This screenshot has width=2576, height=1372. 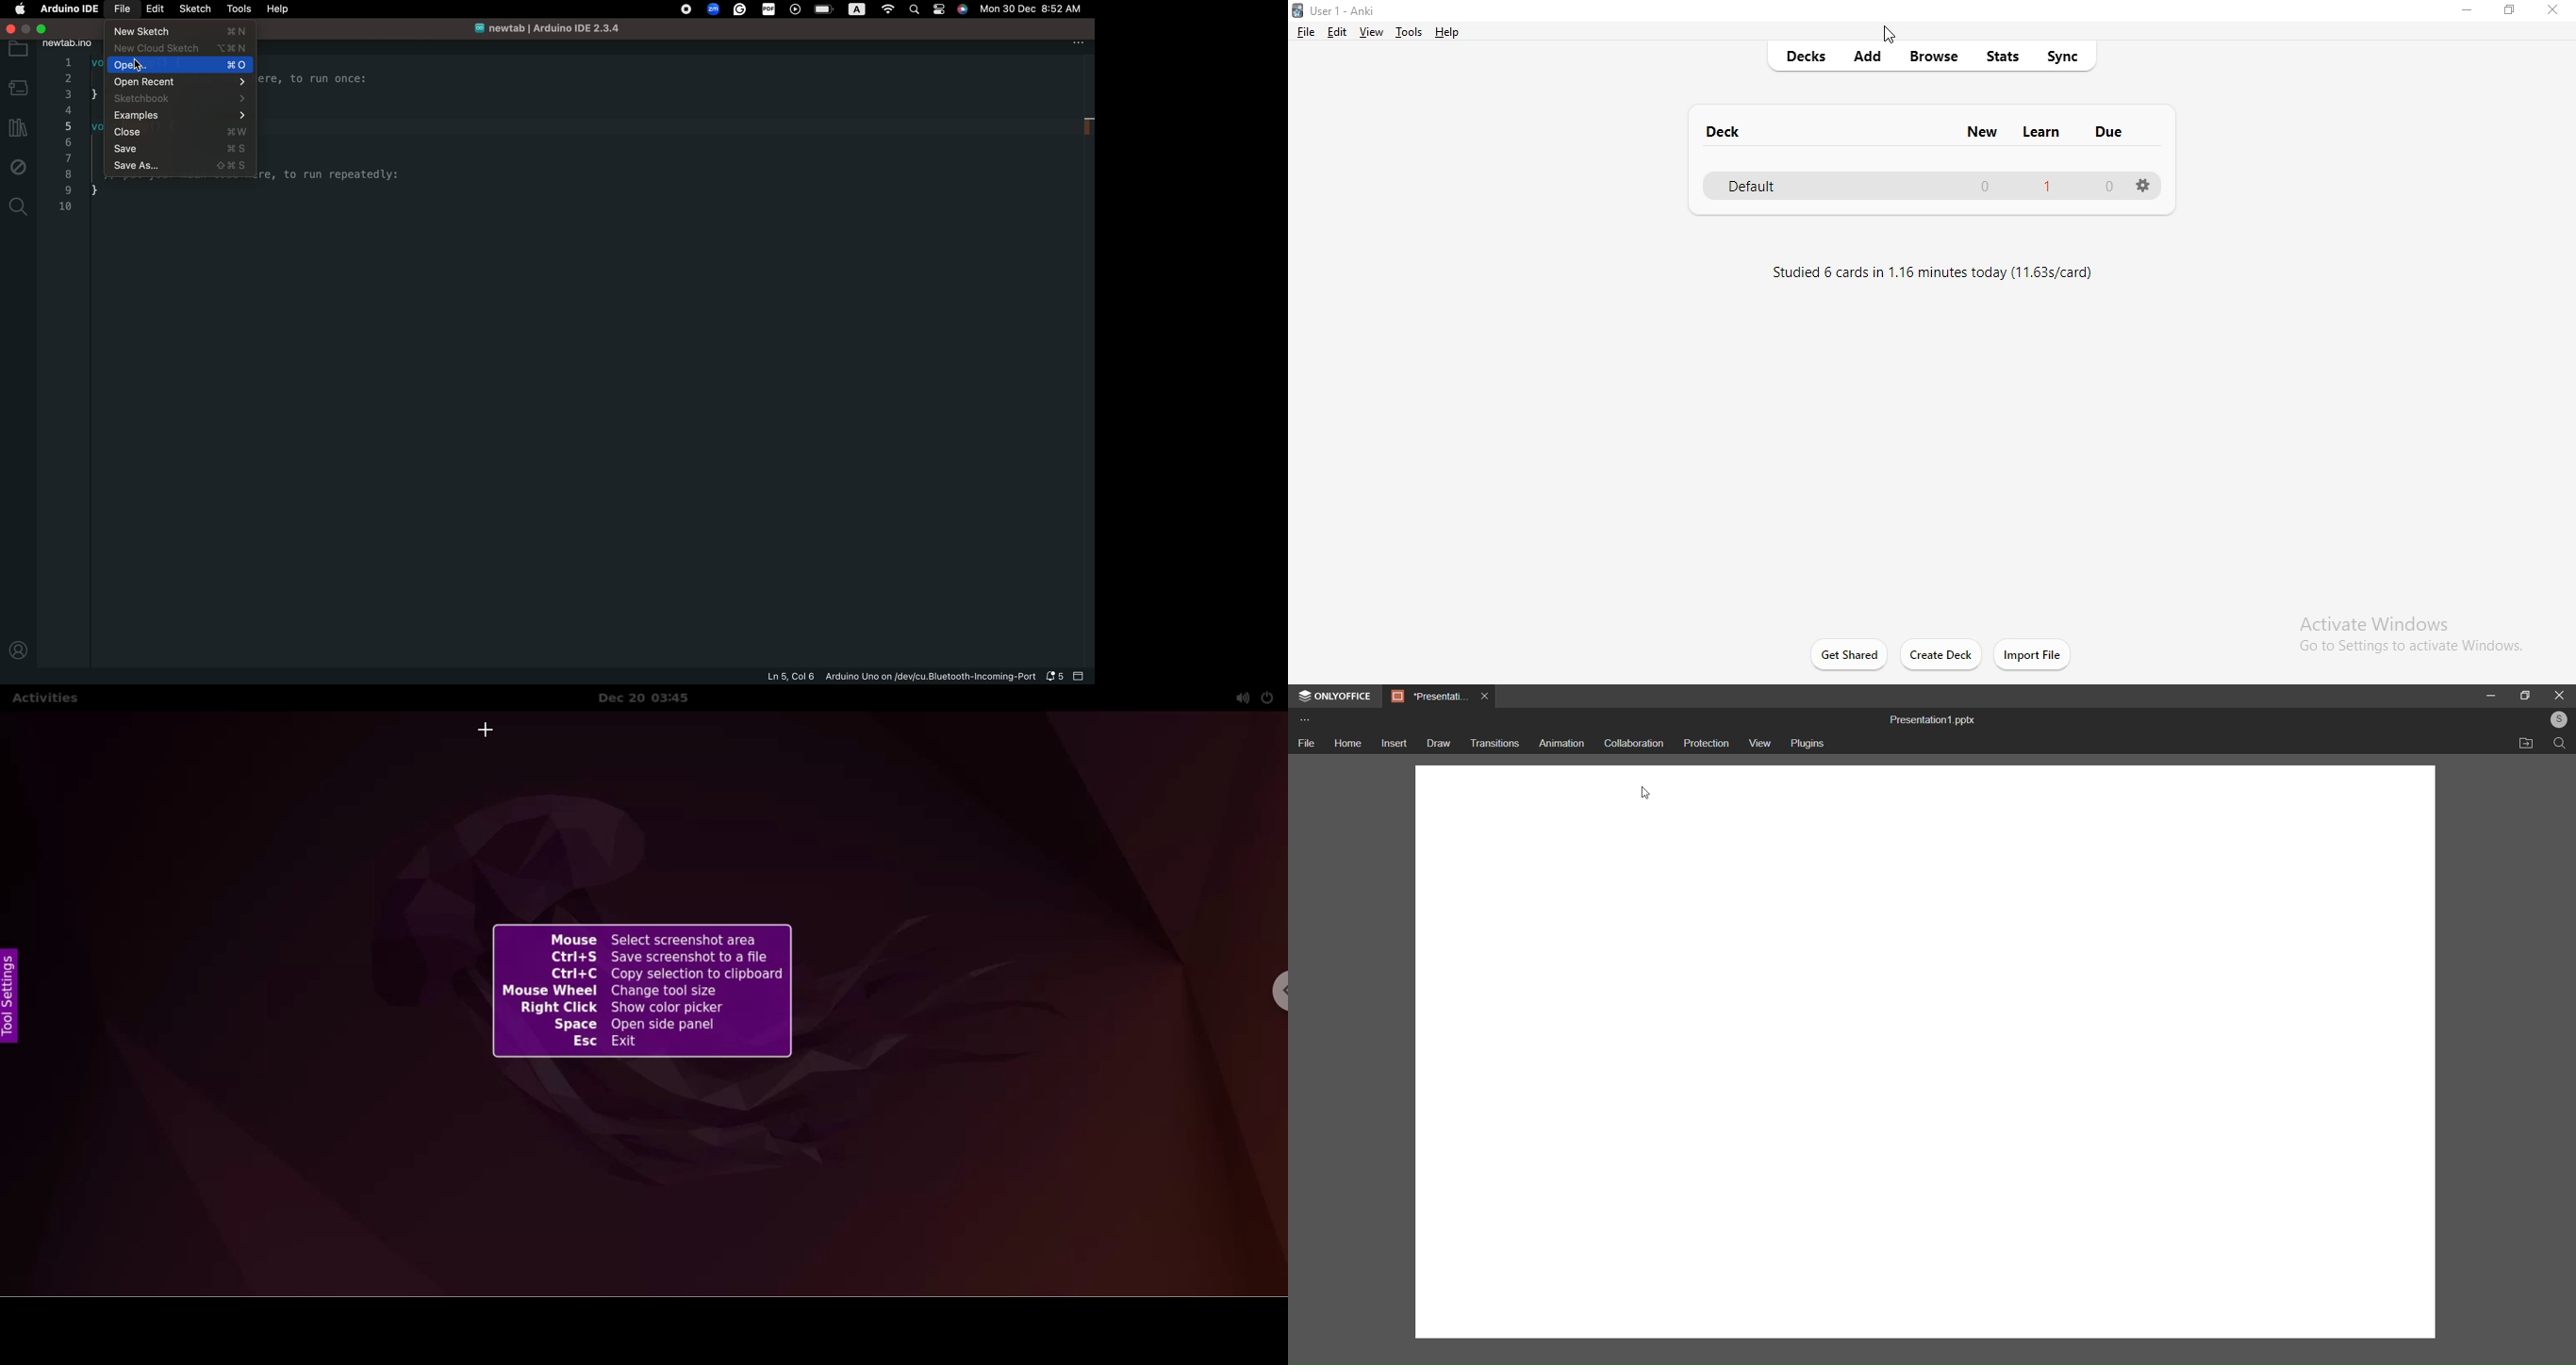 What do you see at coordinates (2005, 55) in the screenshot?
I see `stats` at bounding box center [2005, 55].